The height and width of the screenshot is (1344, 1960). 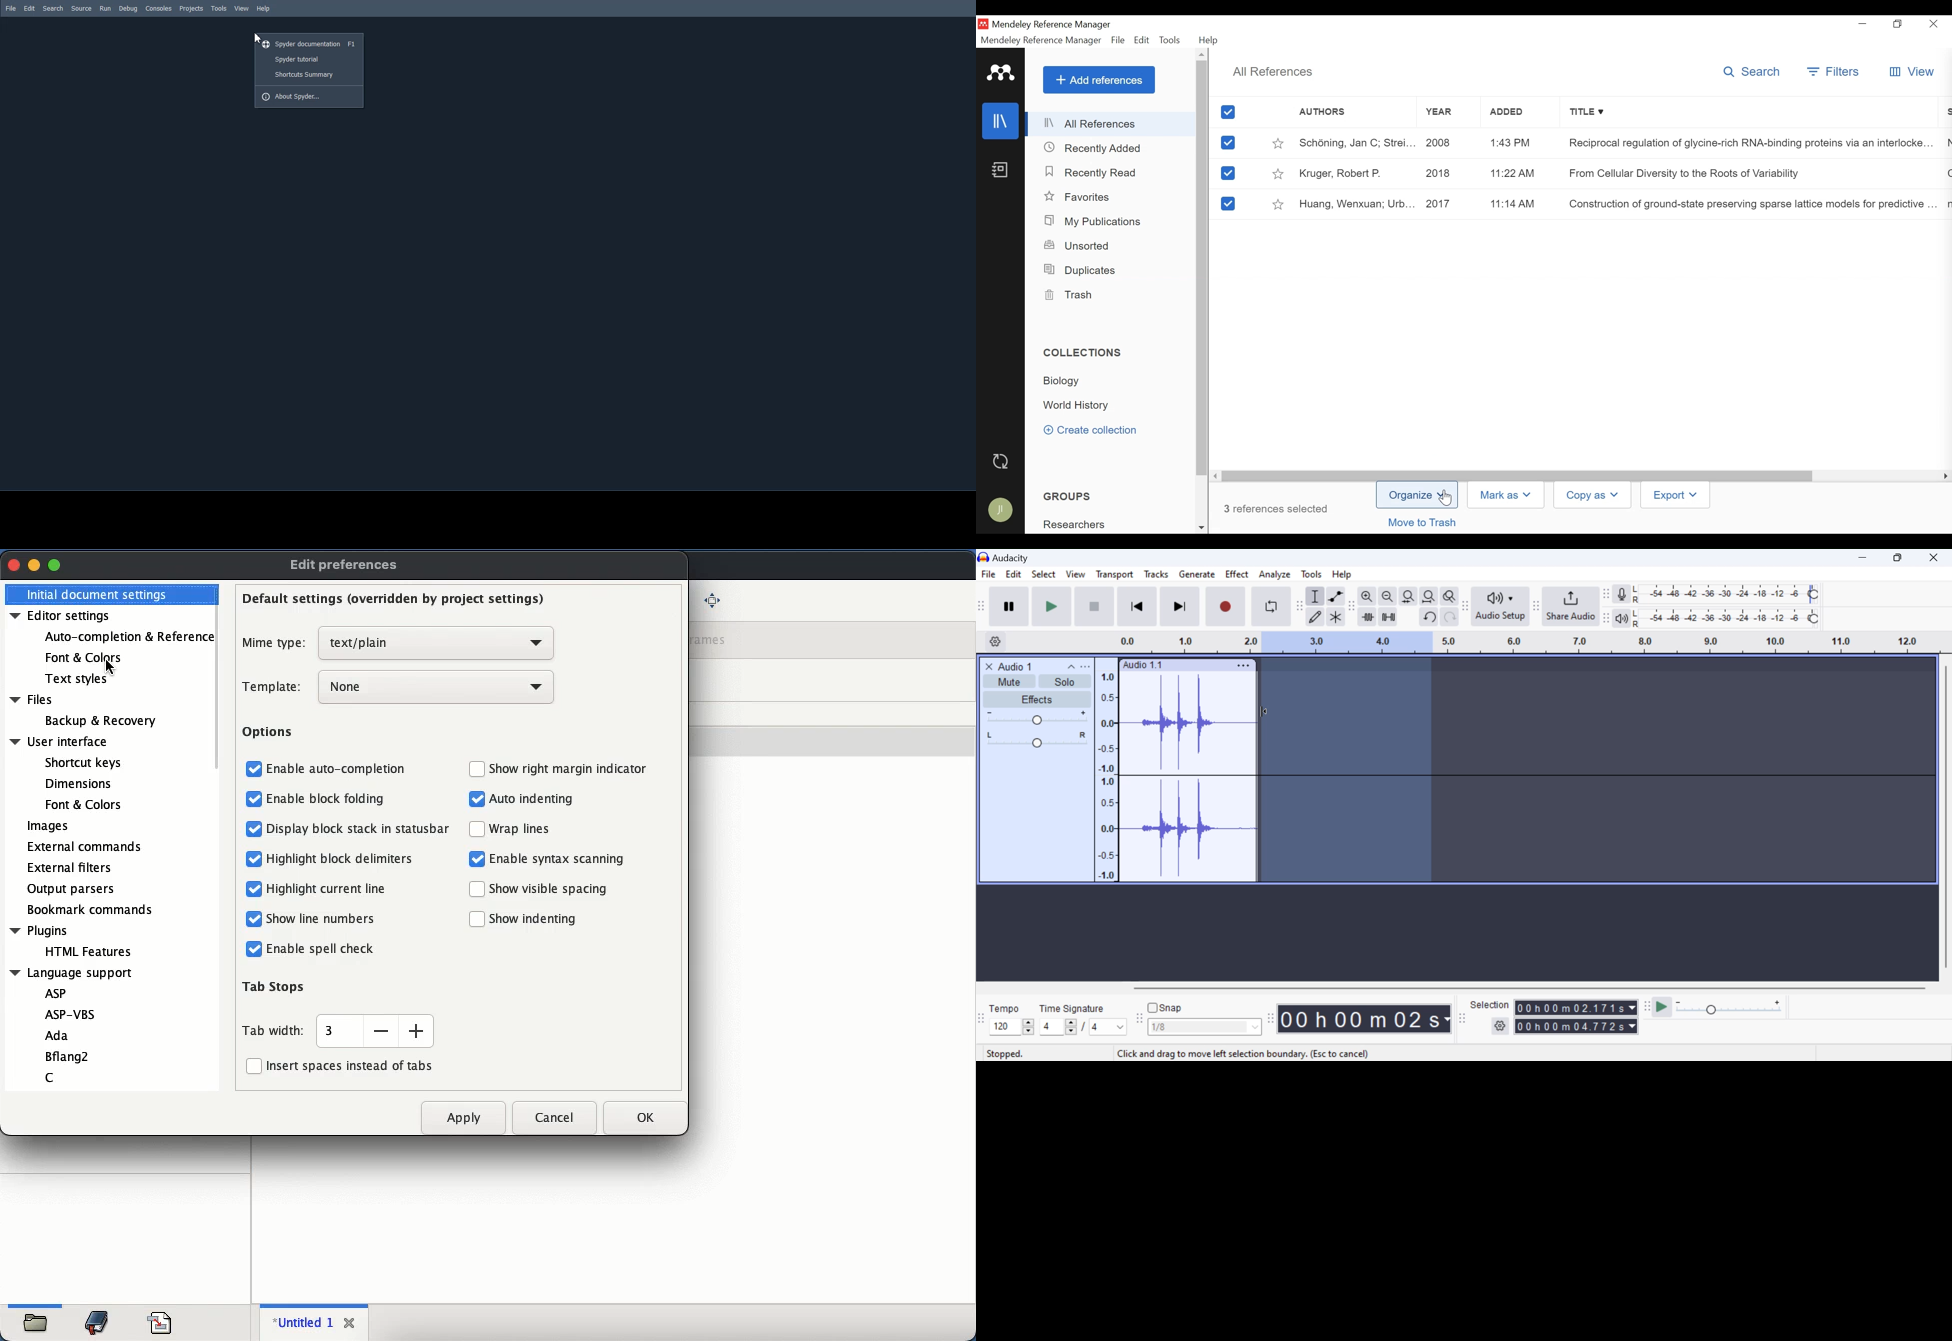 What do you see at coordinates (1515, 203) in the screenshot?
I see `11:14 AM` at bounding box center [1515, 203].